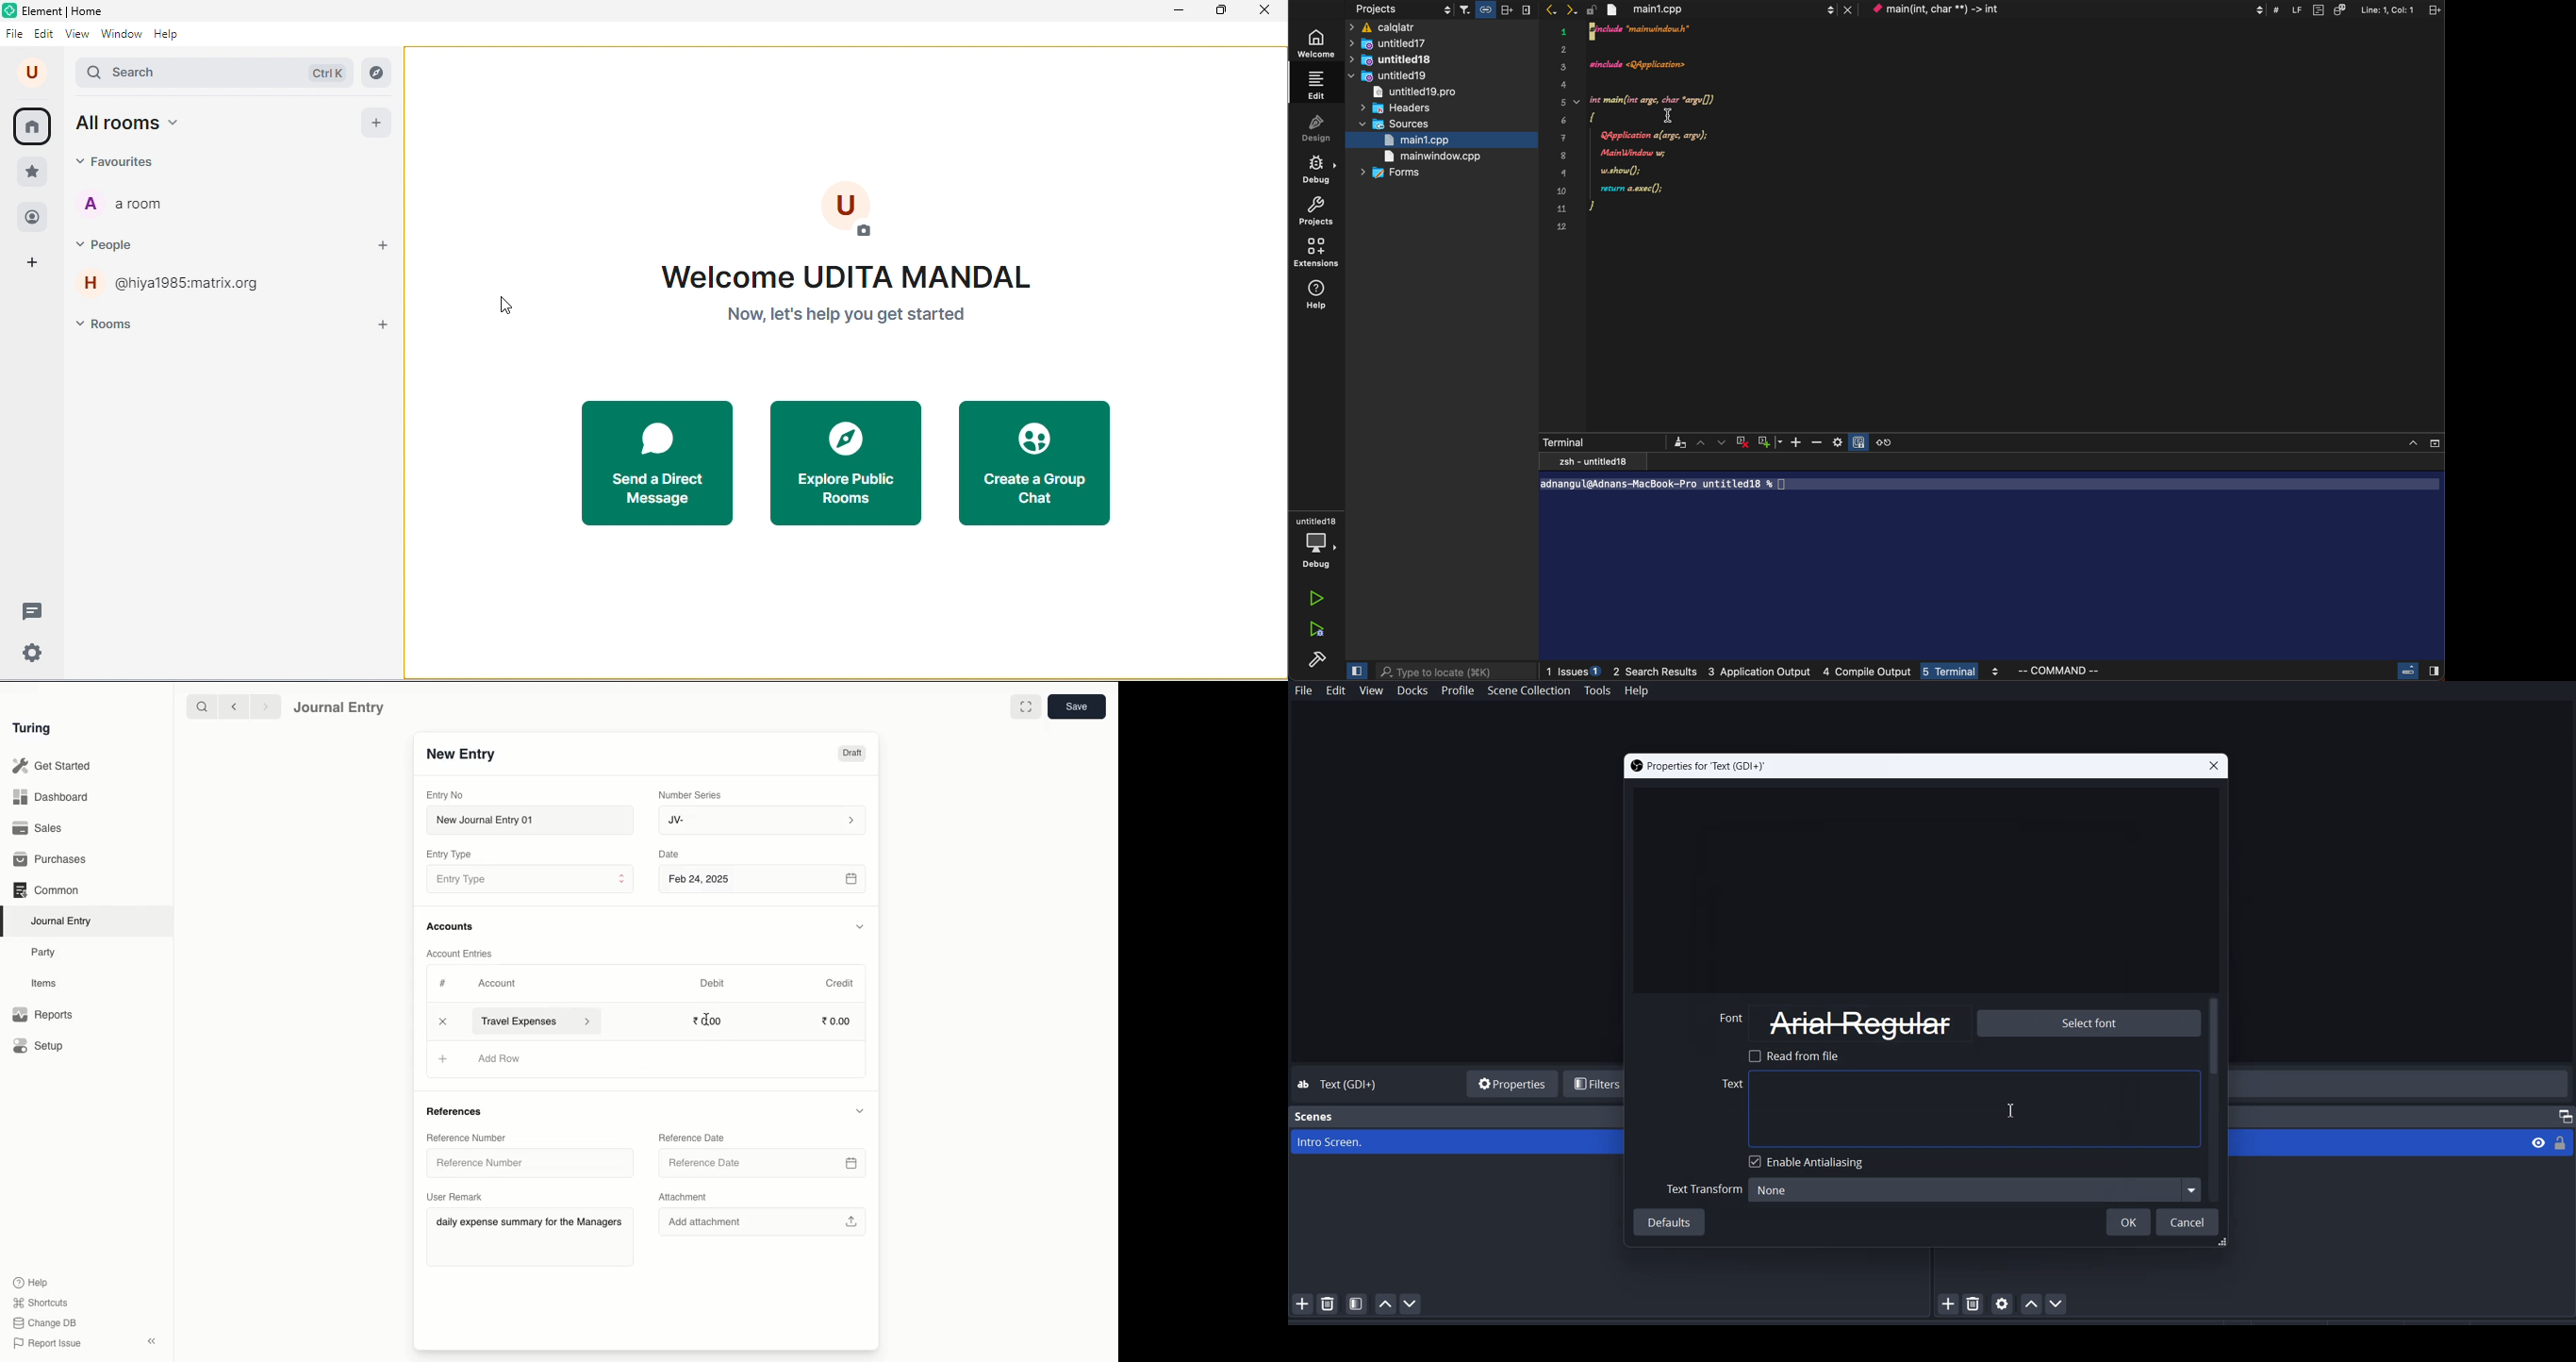 The image size is (2576, 1372). Describe the element at coordinates (31, 1283) in the screenshot. I see `Help` at that location.